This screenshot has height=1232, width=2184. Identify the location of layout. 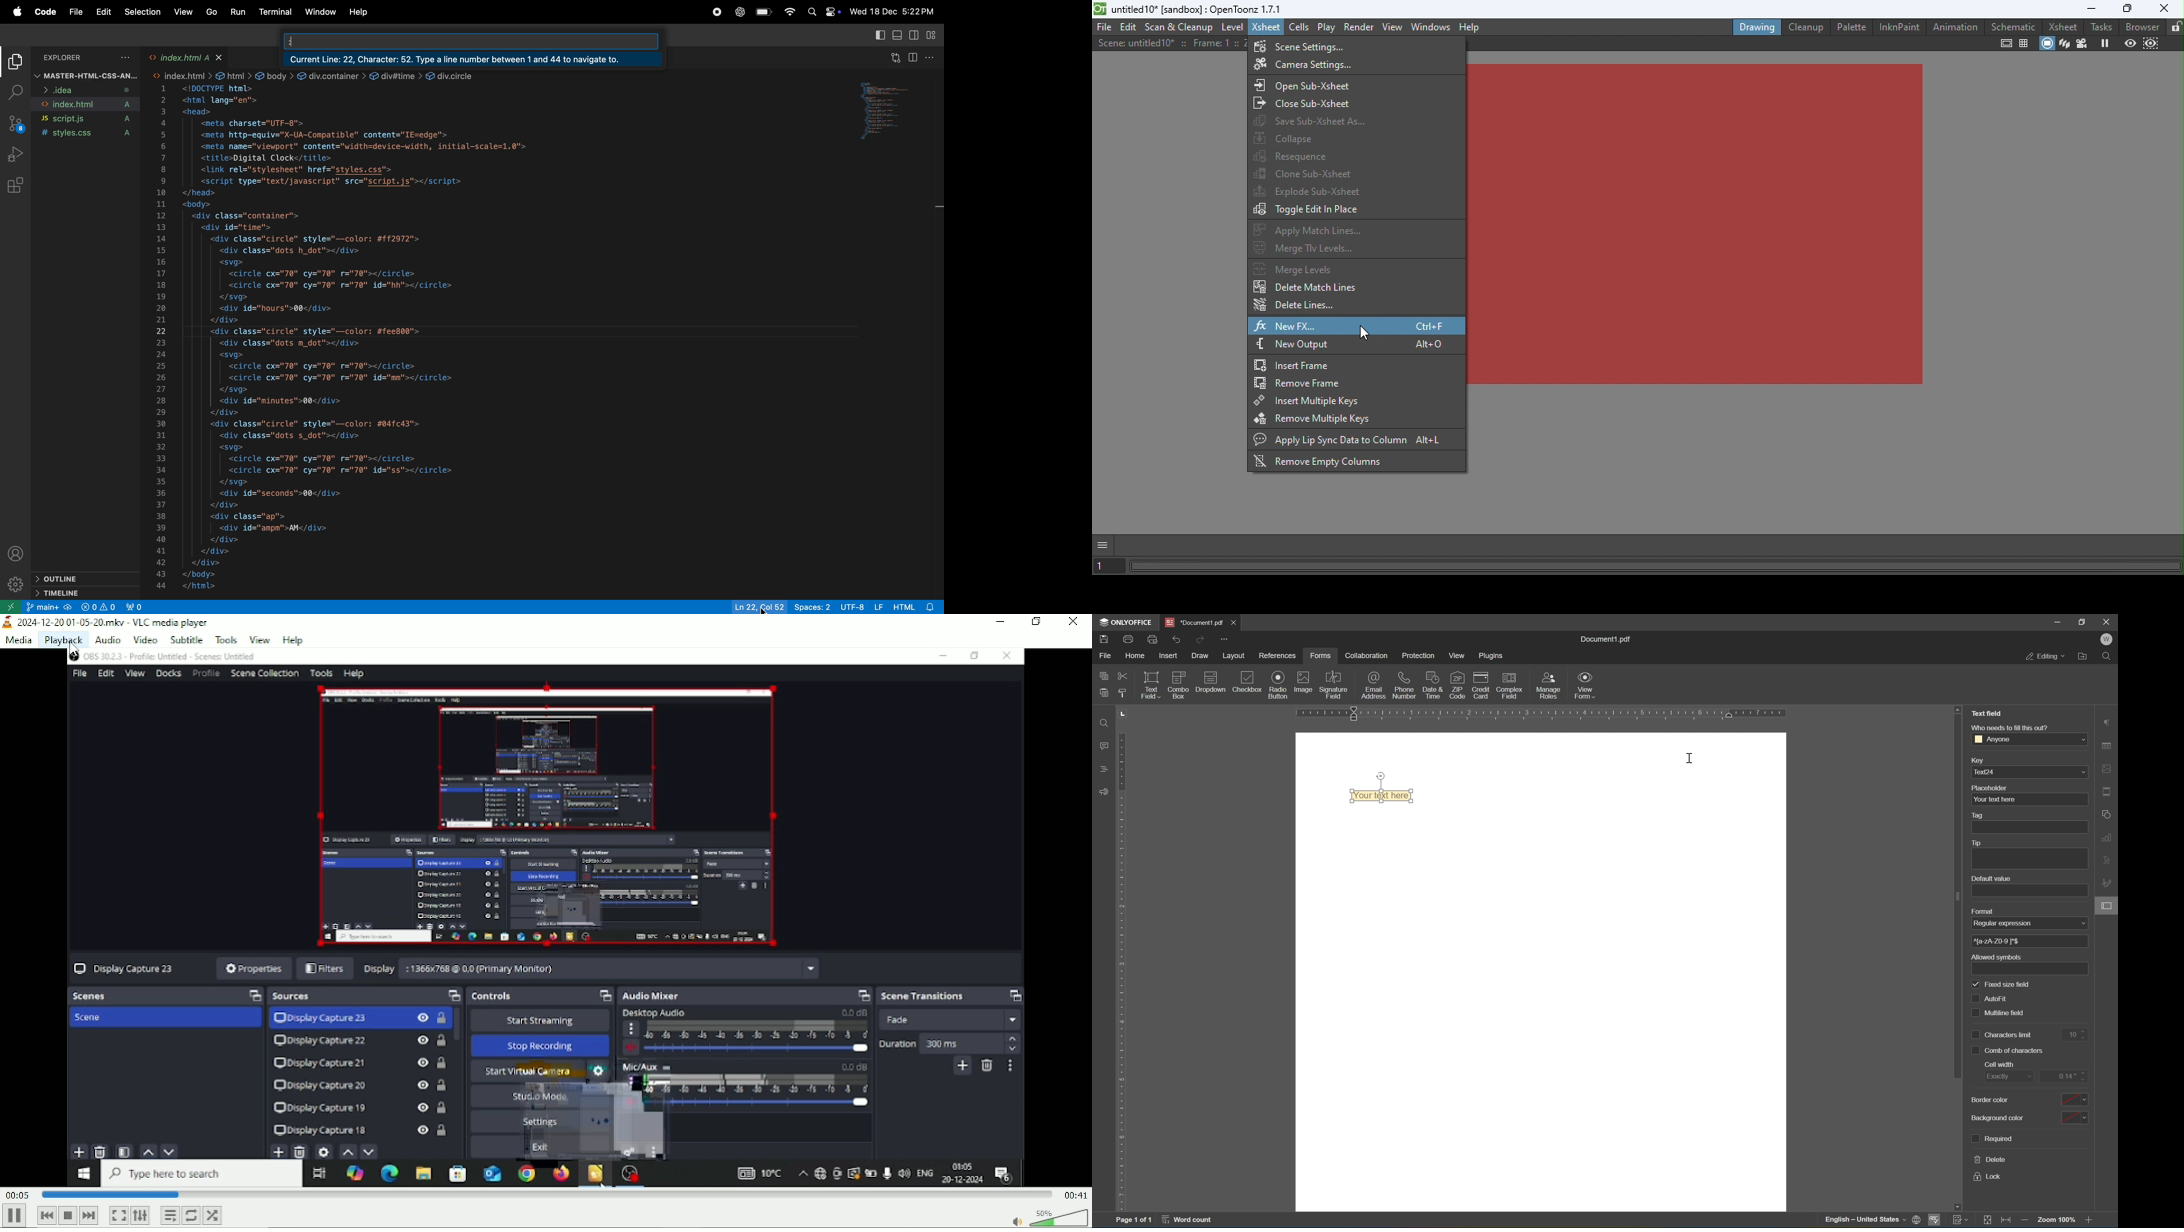
(1235, 656).